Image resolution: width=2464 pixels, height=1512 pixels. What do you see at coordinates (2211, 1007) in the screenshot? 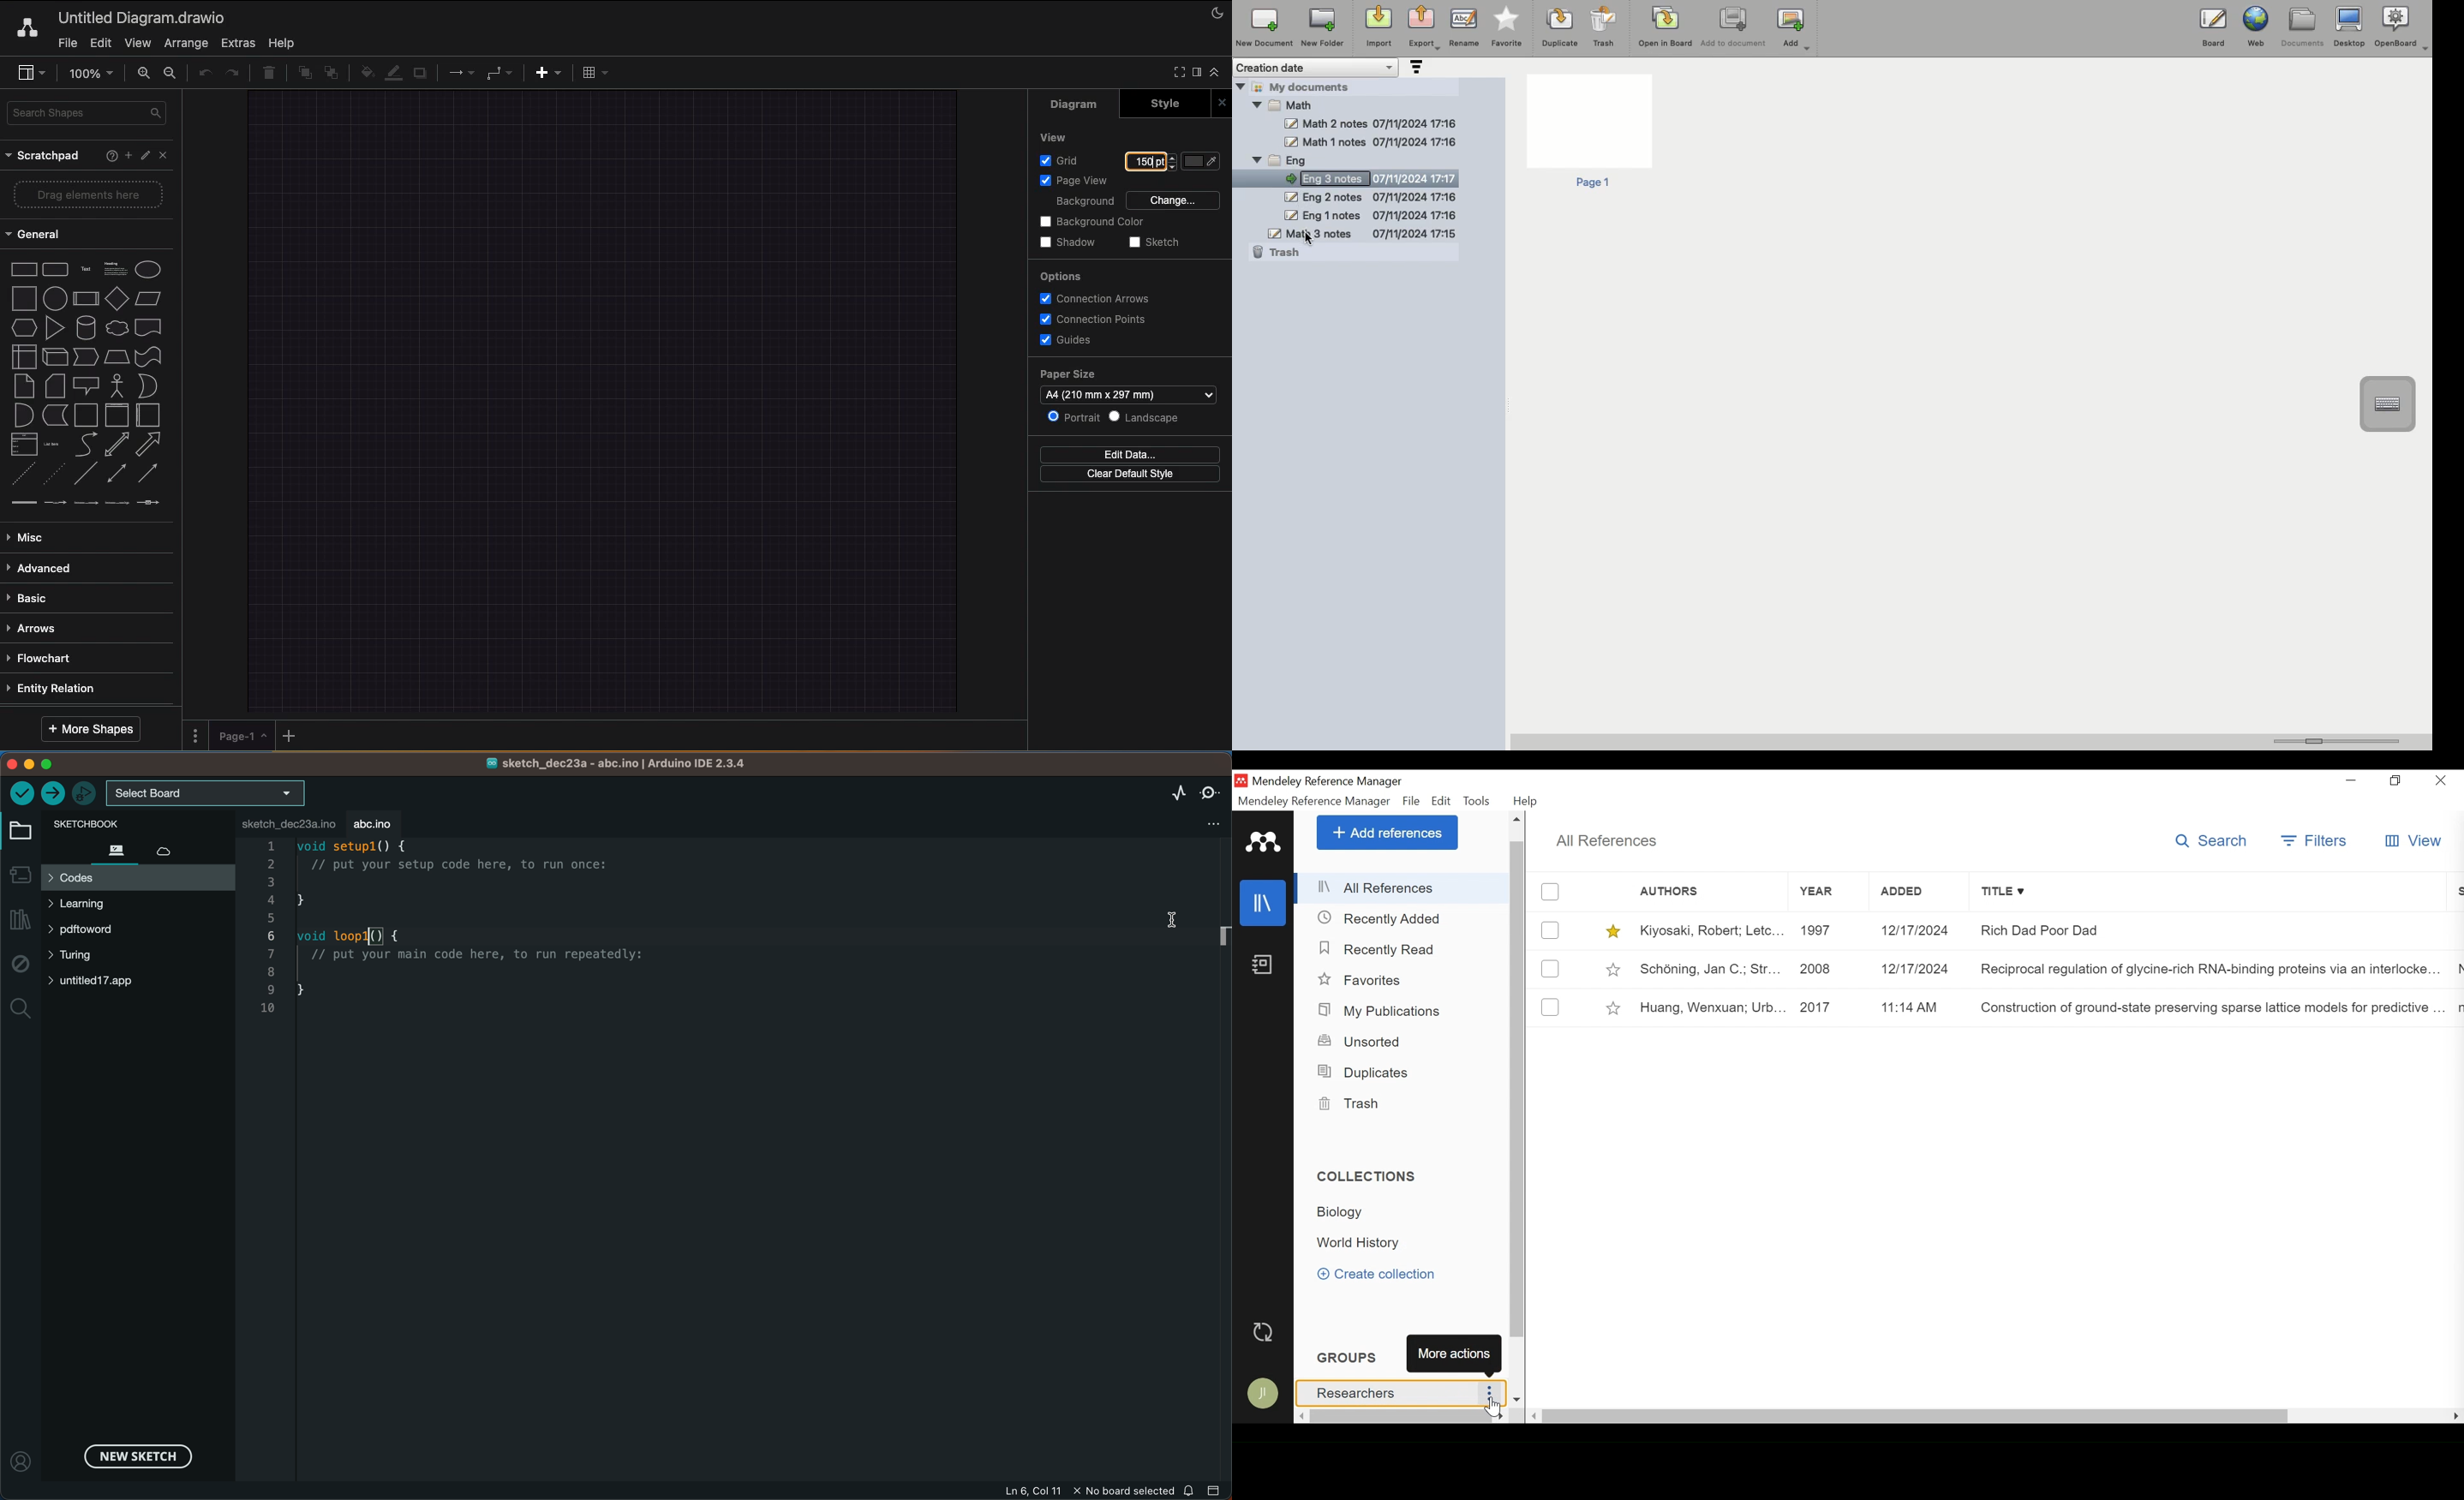
I see `Construction of ground-state preserving sparse lattice models for predictive..` at bounding box center [2211, 1007].